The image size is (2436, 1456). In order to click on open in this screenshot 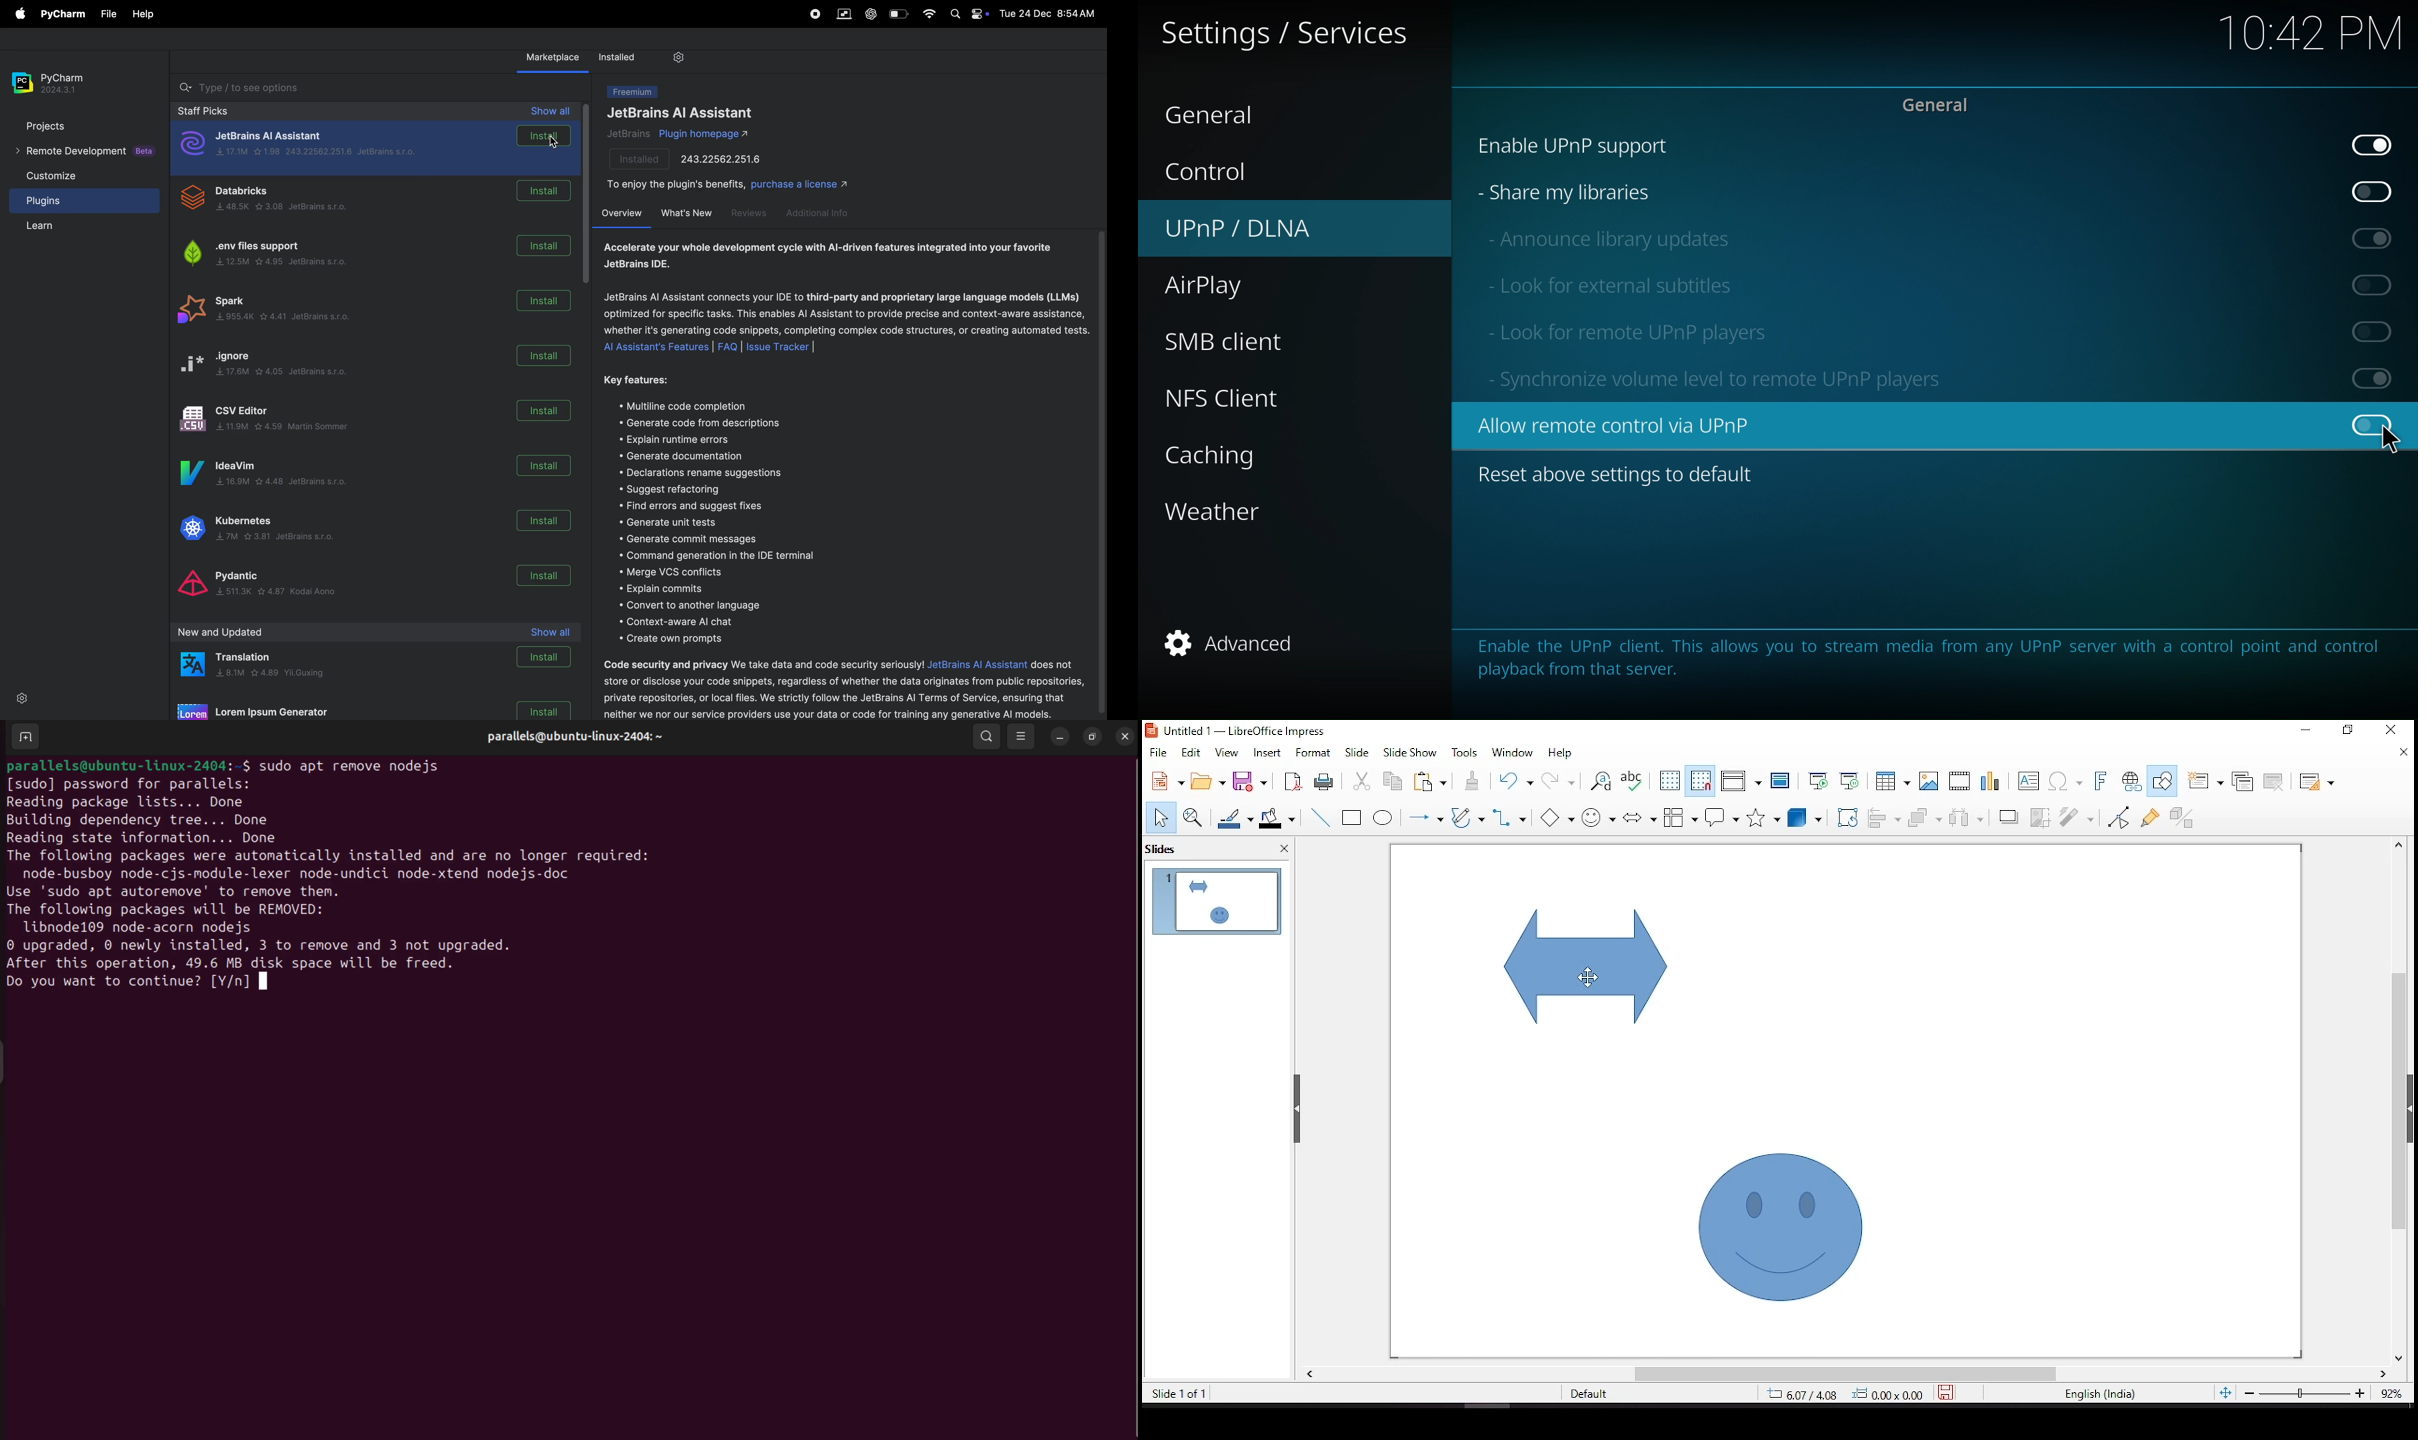, I will do `click(1209, 782)`.